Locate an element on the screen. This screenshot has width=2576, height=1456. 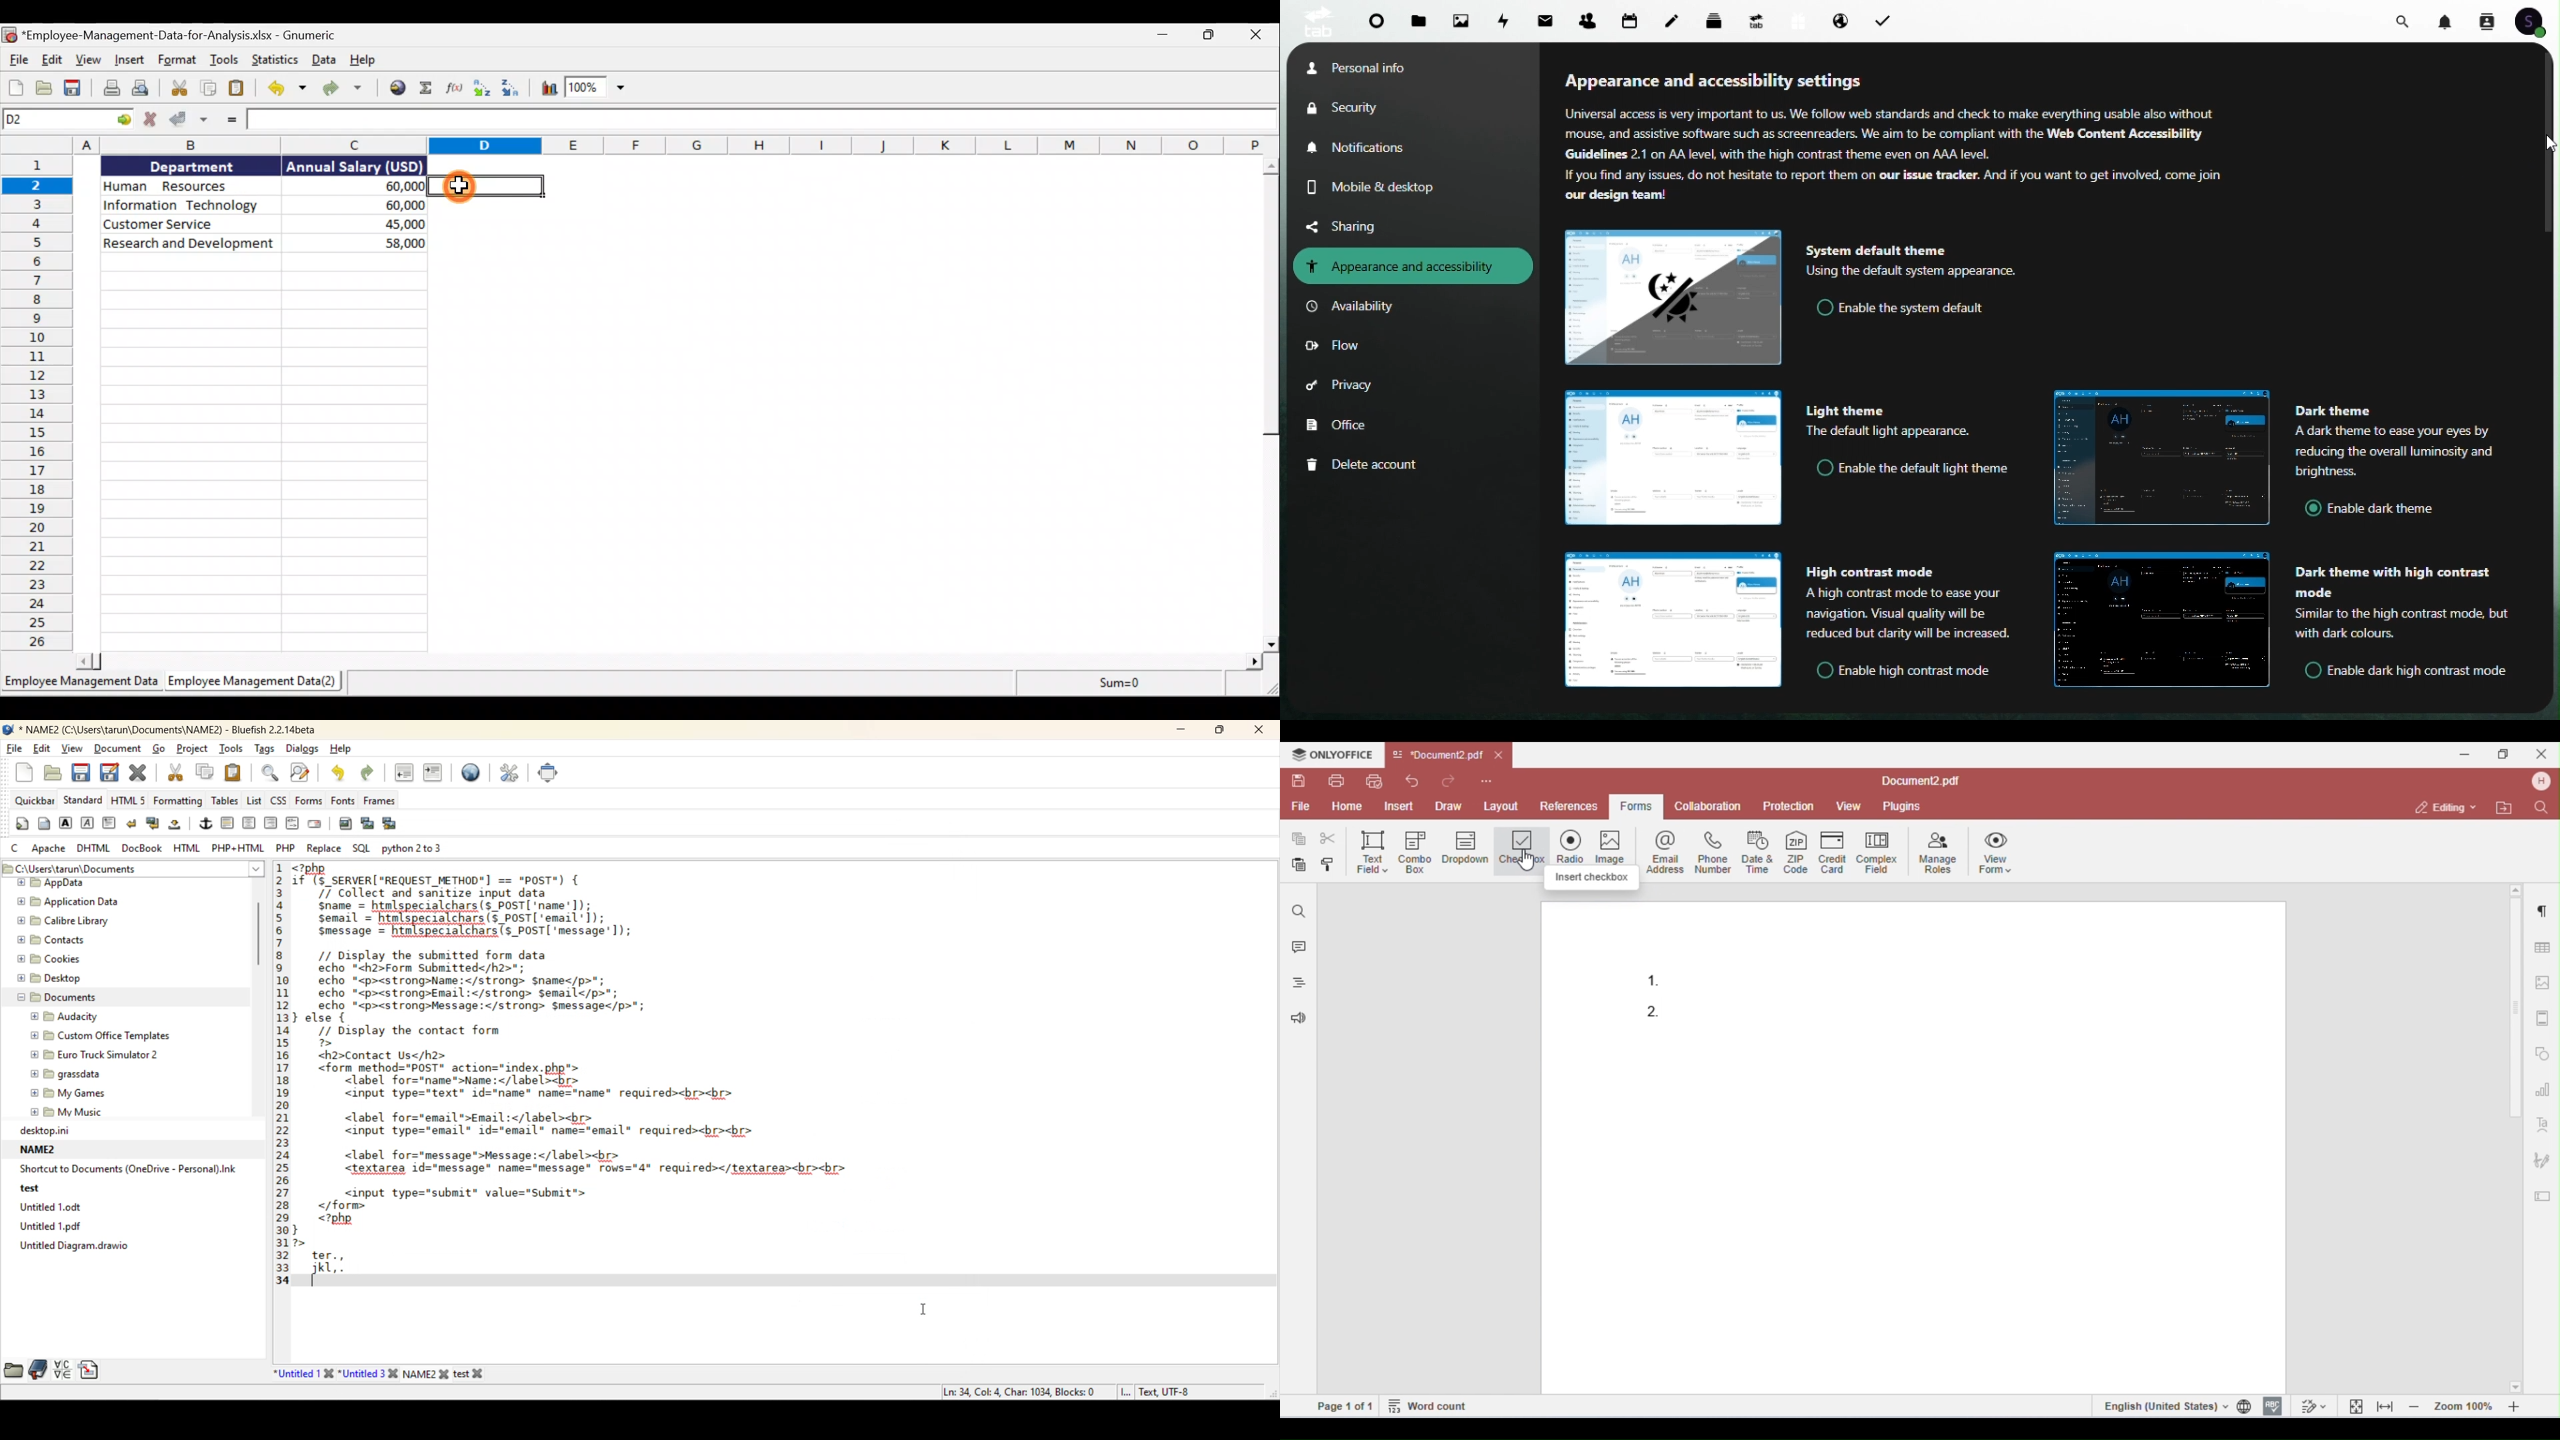
Light theme is located at coordinates (1671, 457).